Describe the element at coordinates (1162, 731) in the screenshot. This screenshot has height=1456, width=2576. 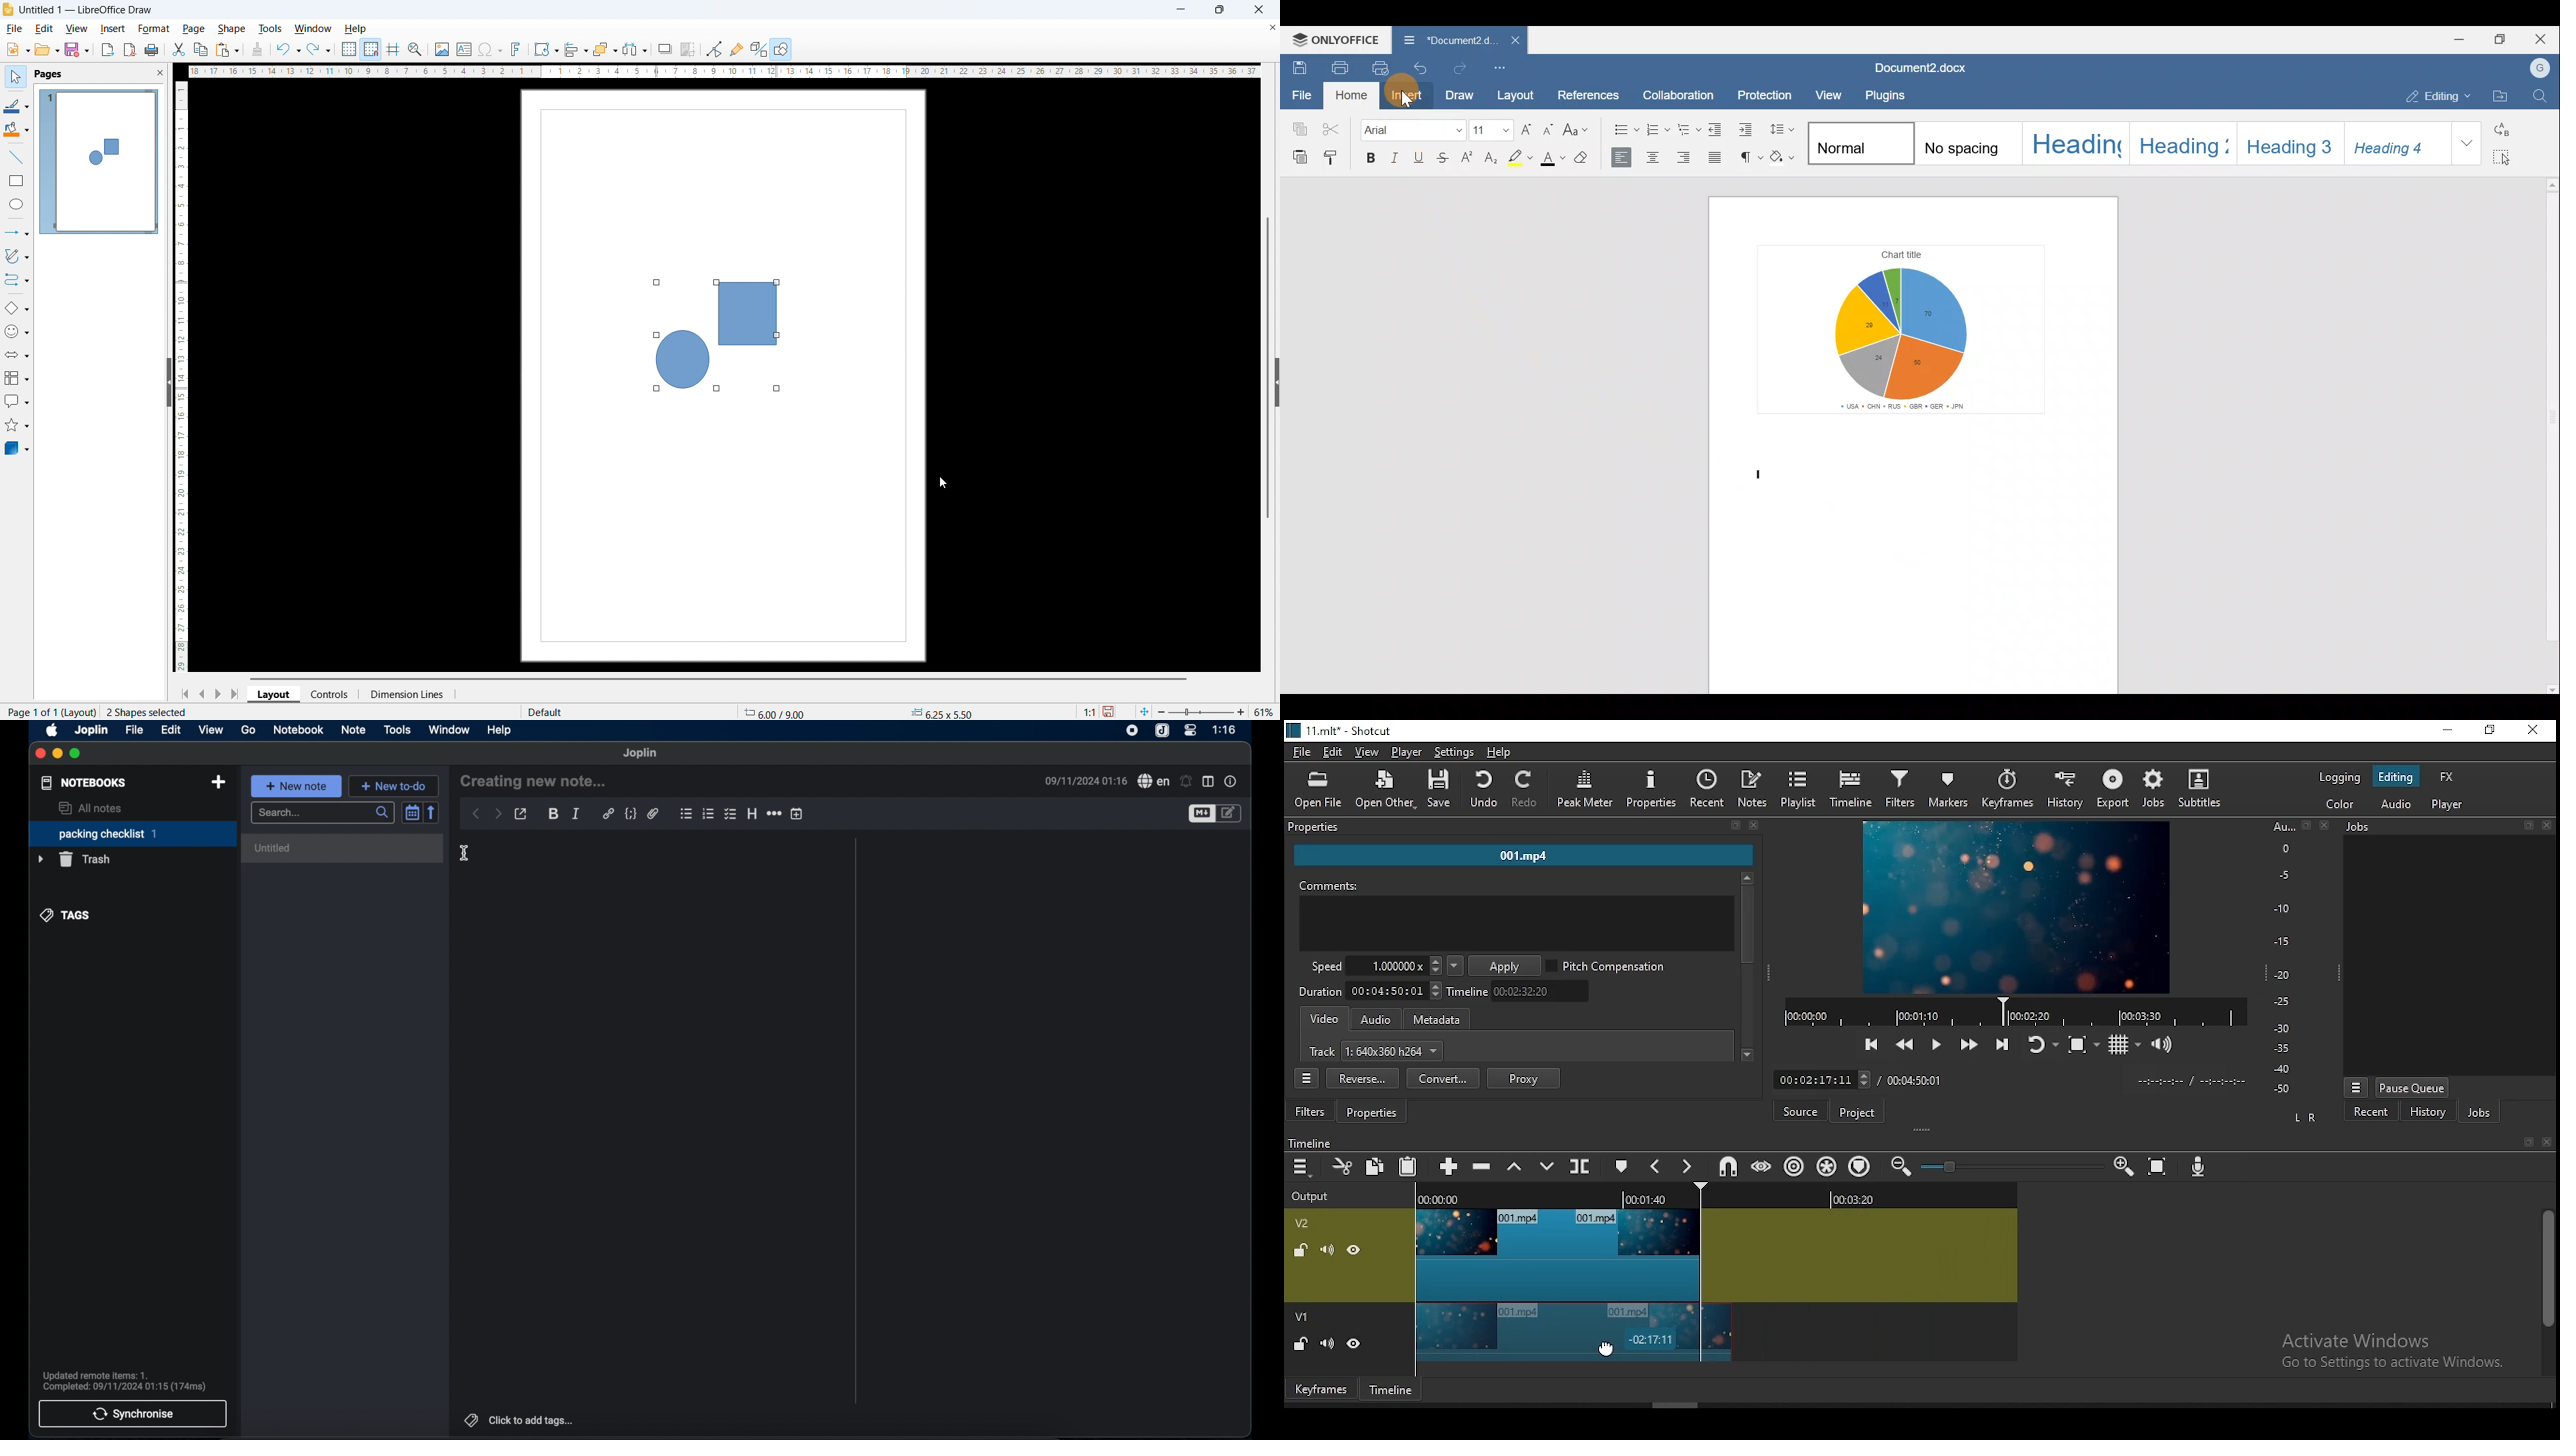
I see `joplin icone` at that location.